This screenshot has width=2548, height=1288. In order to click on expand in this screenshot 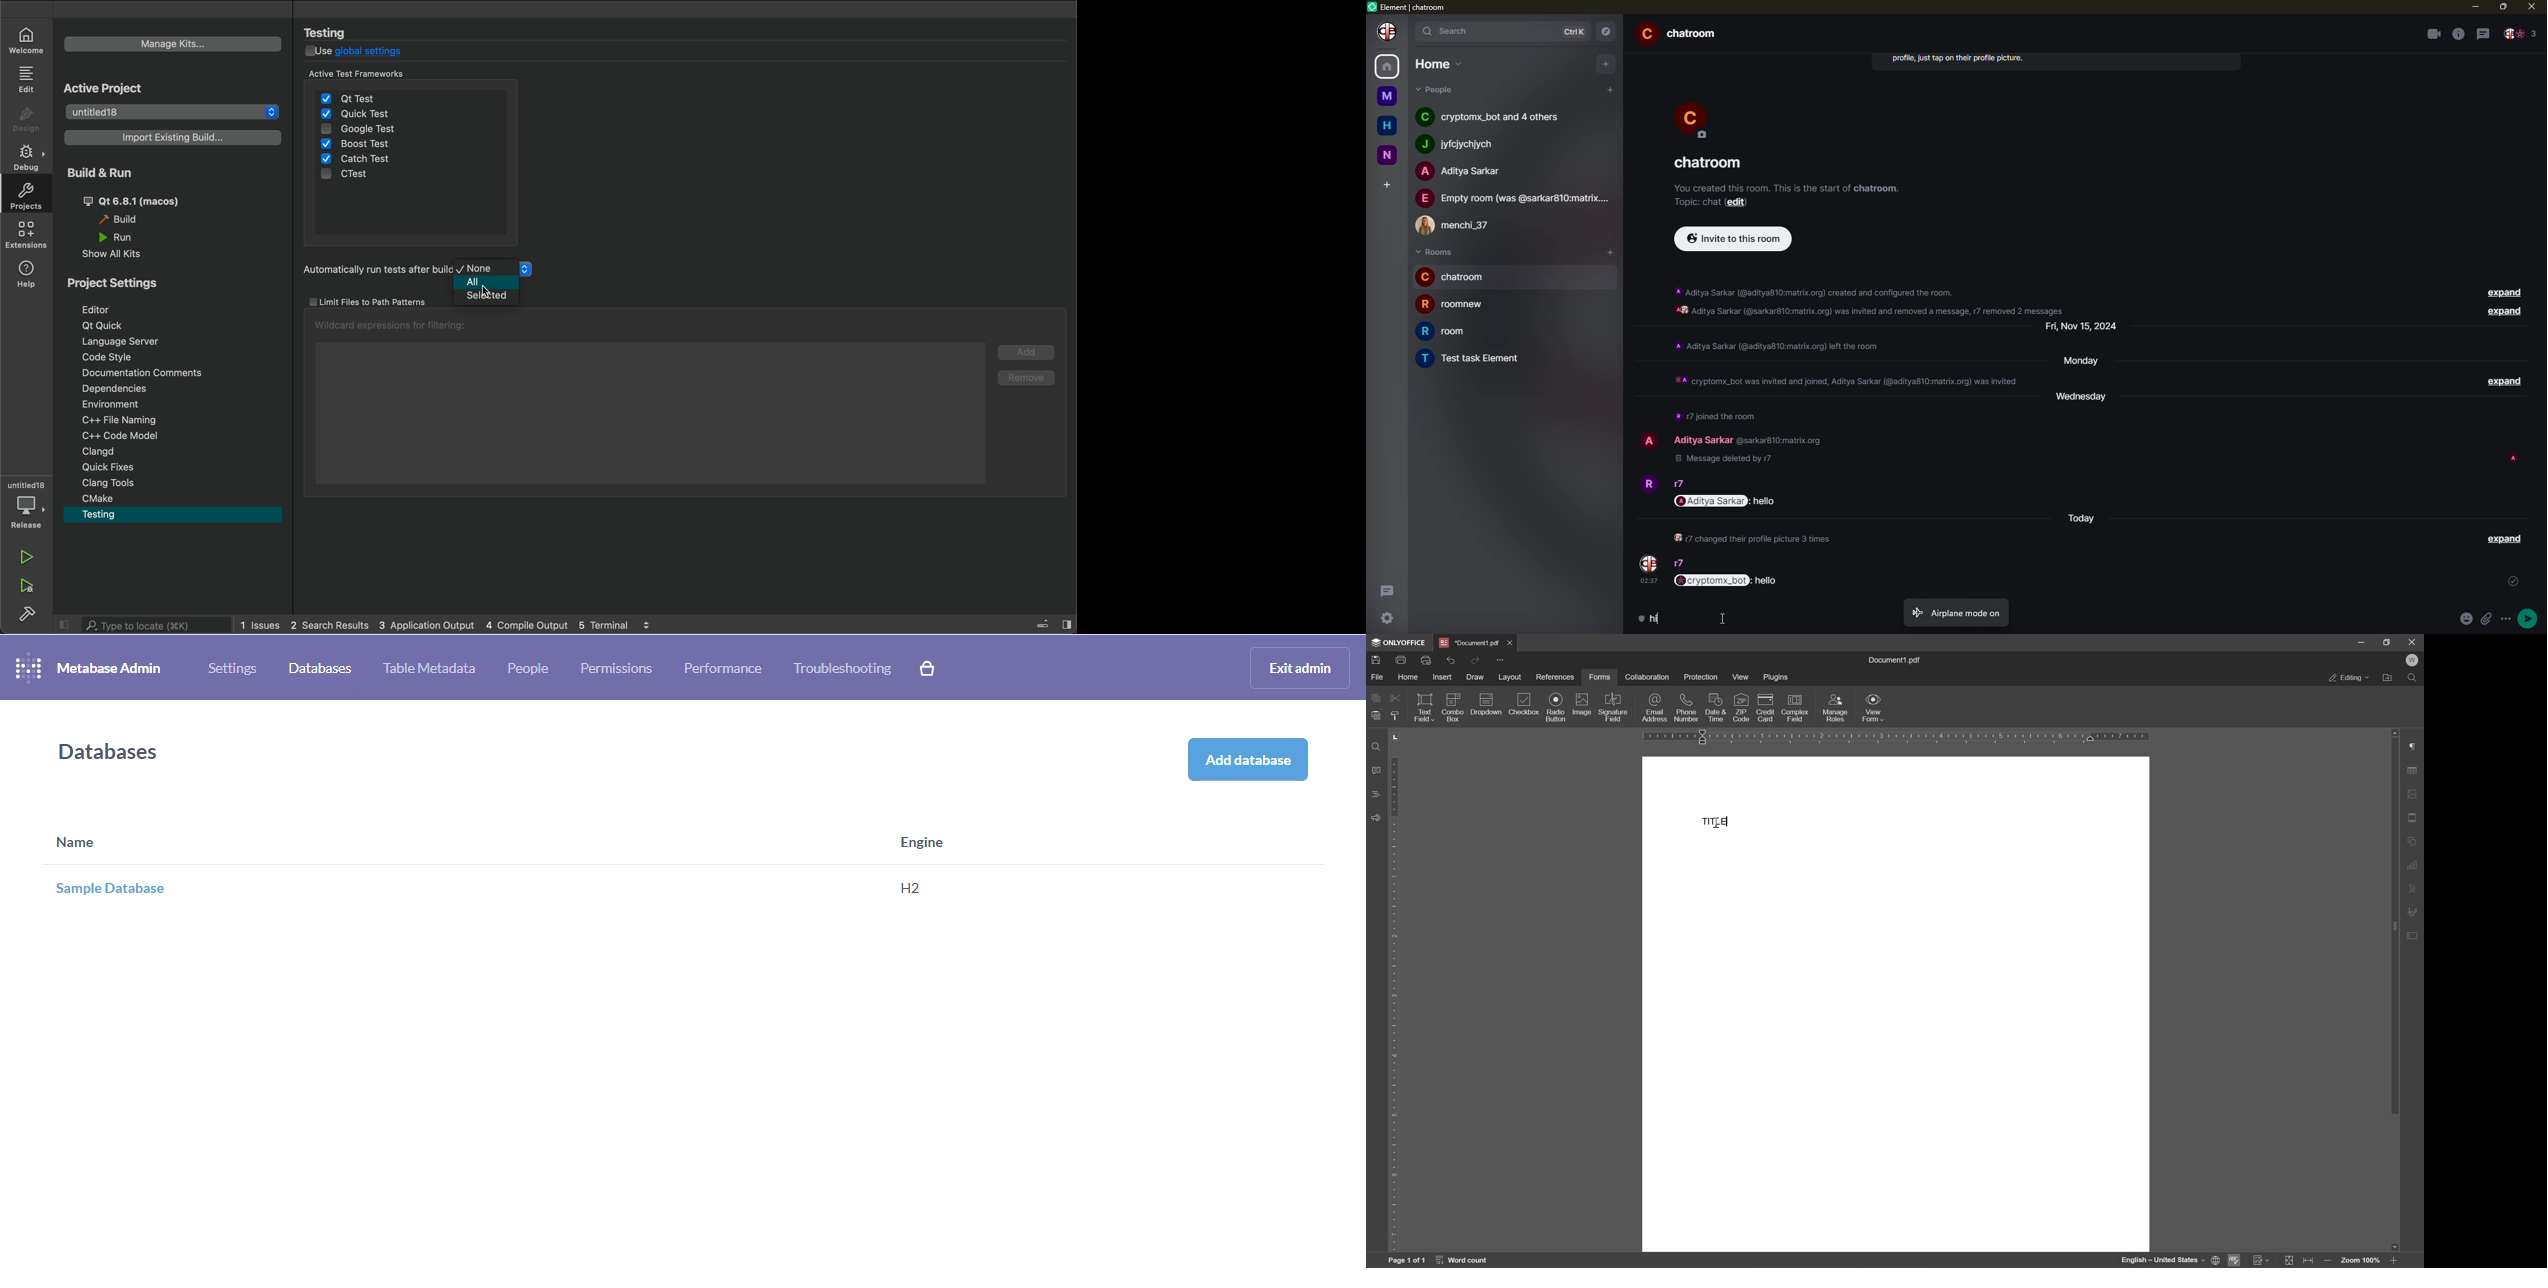, I will do `click(2508, 382)`.